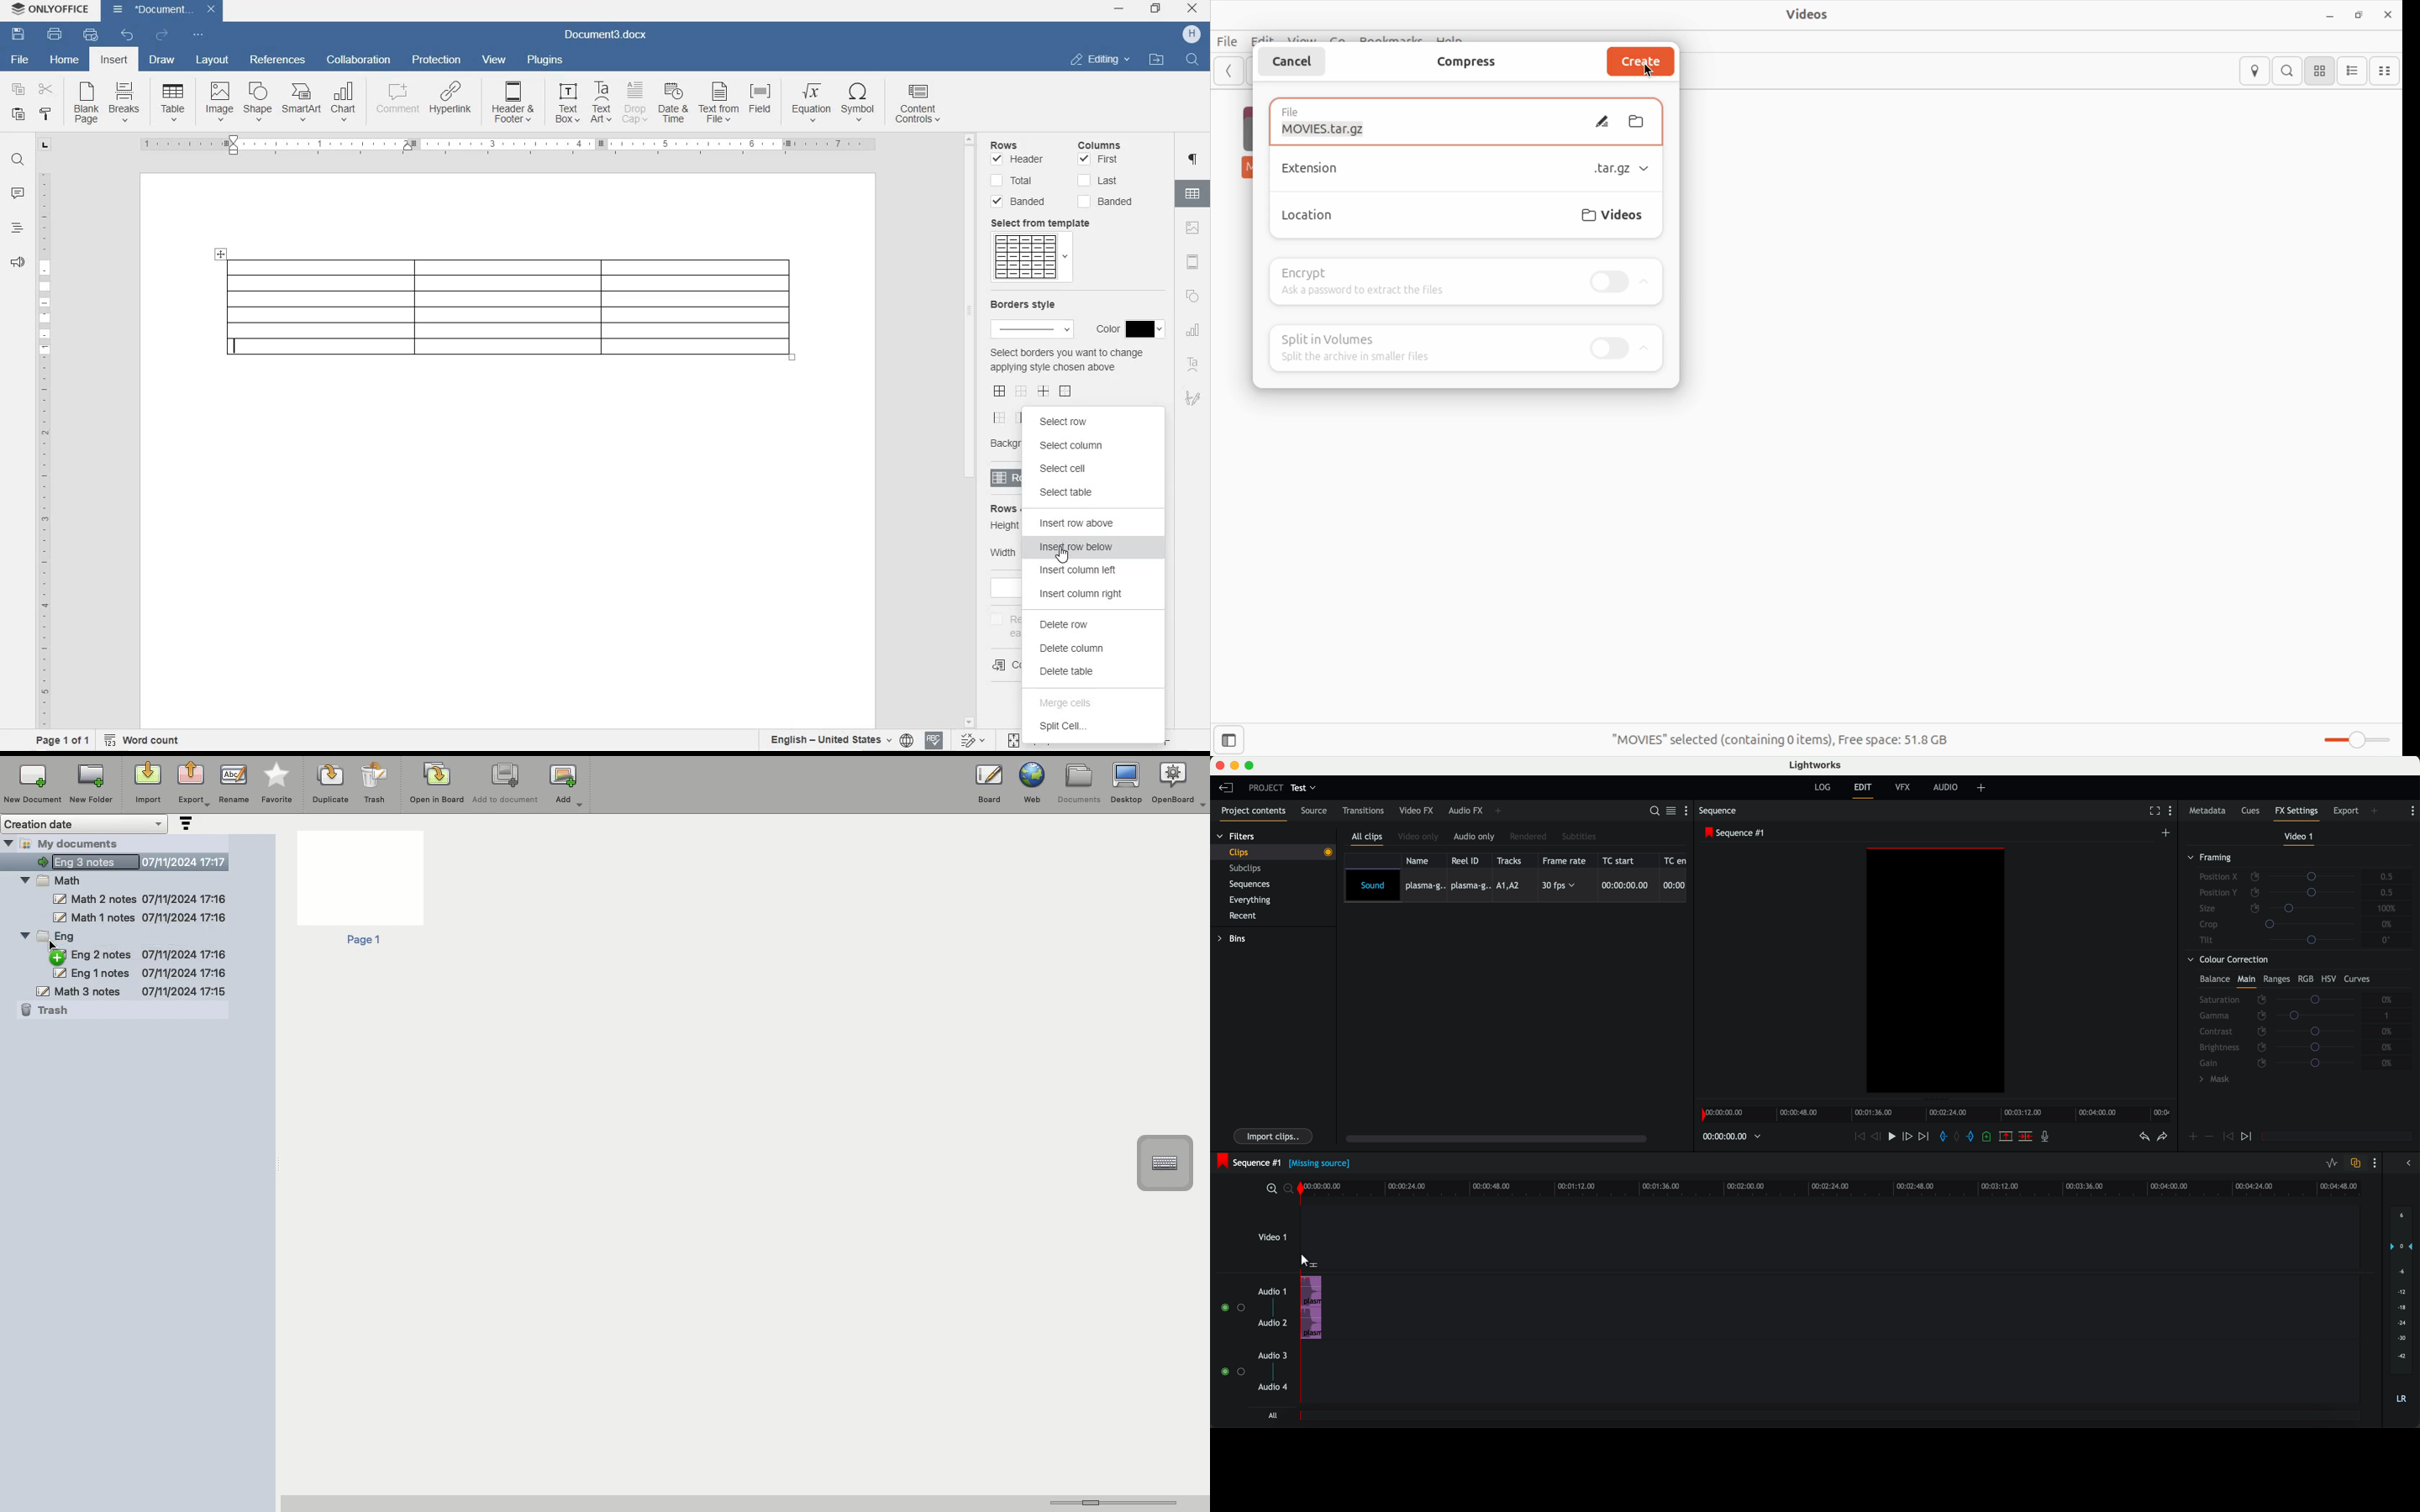 The height and width of the screenshot is (1512, 2436). Describe the element at coordinates (1088, 595) in the screenshot. I see `insert column right` at that location.